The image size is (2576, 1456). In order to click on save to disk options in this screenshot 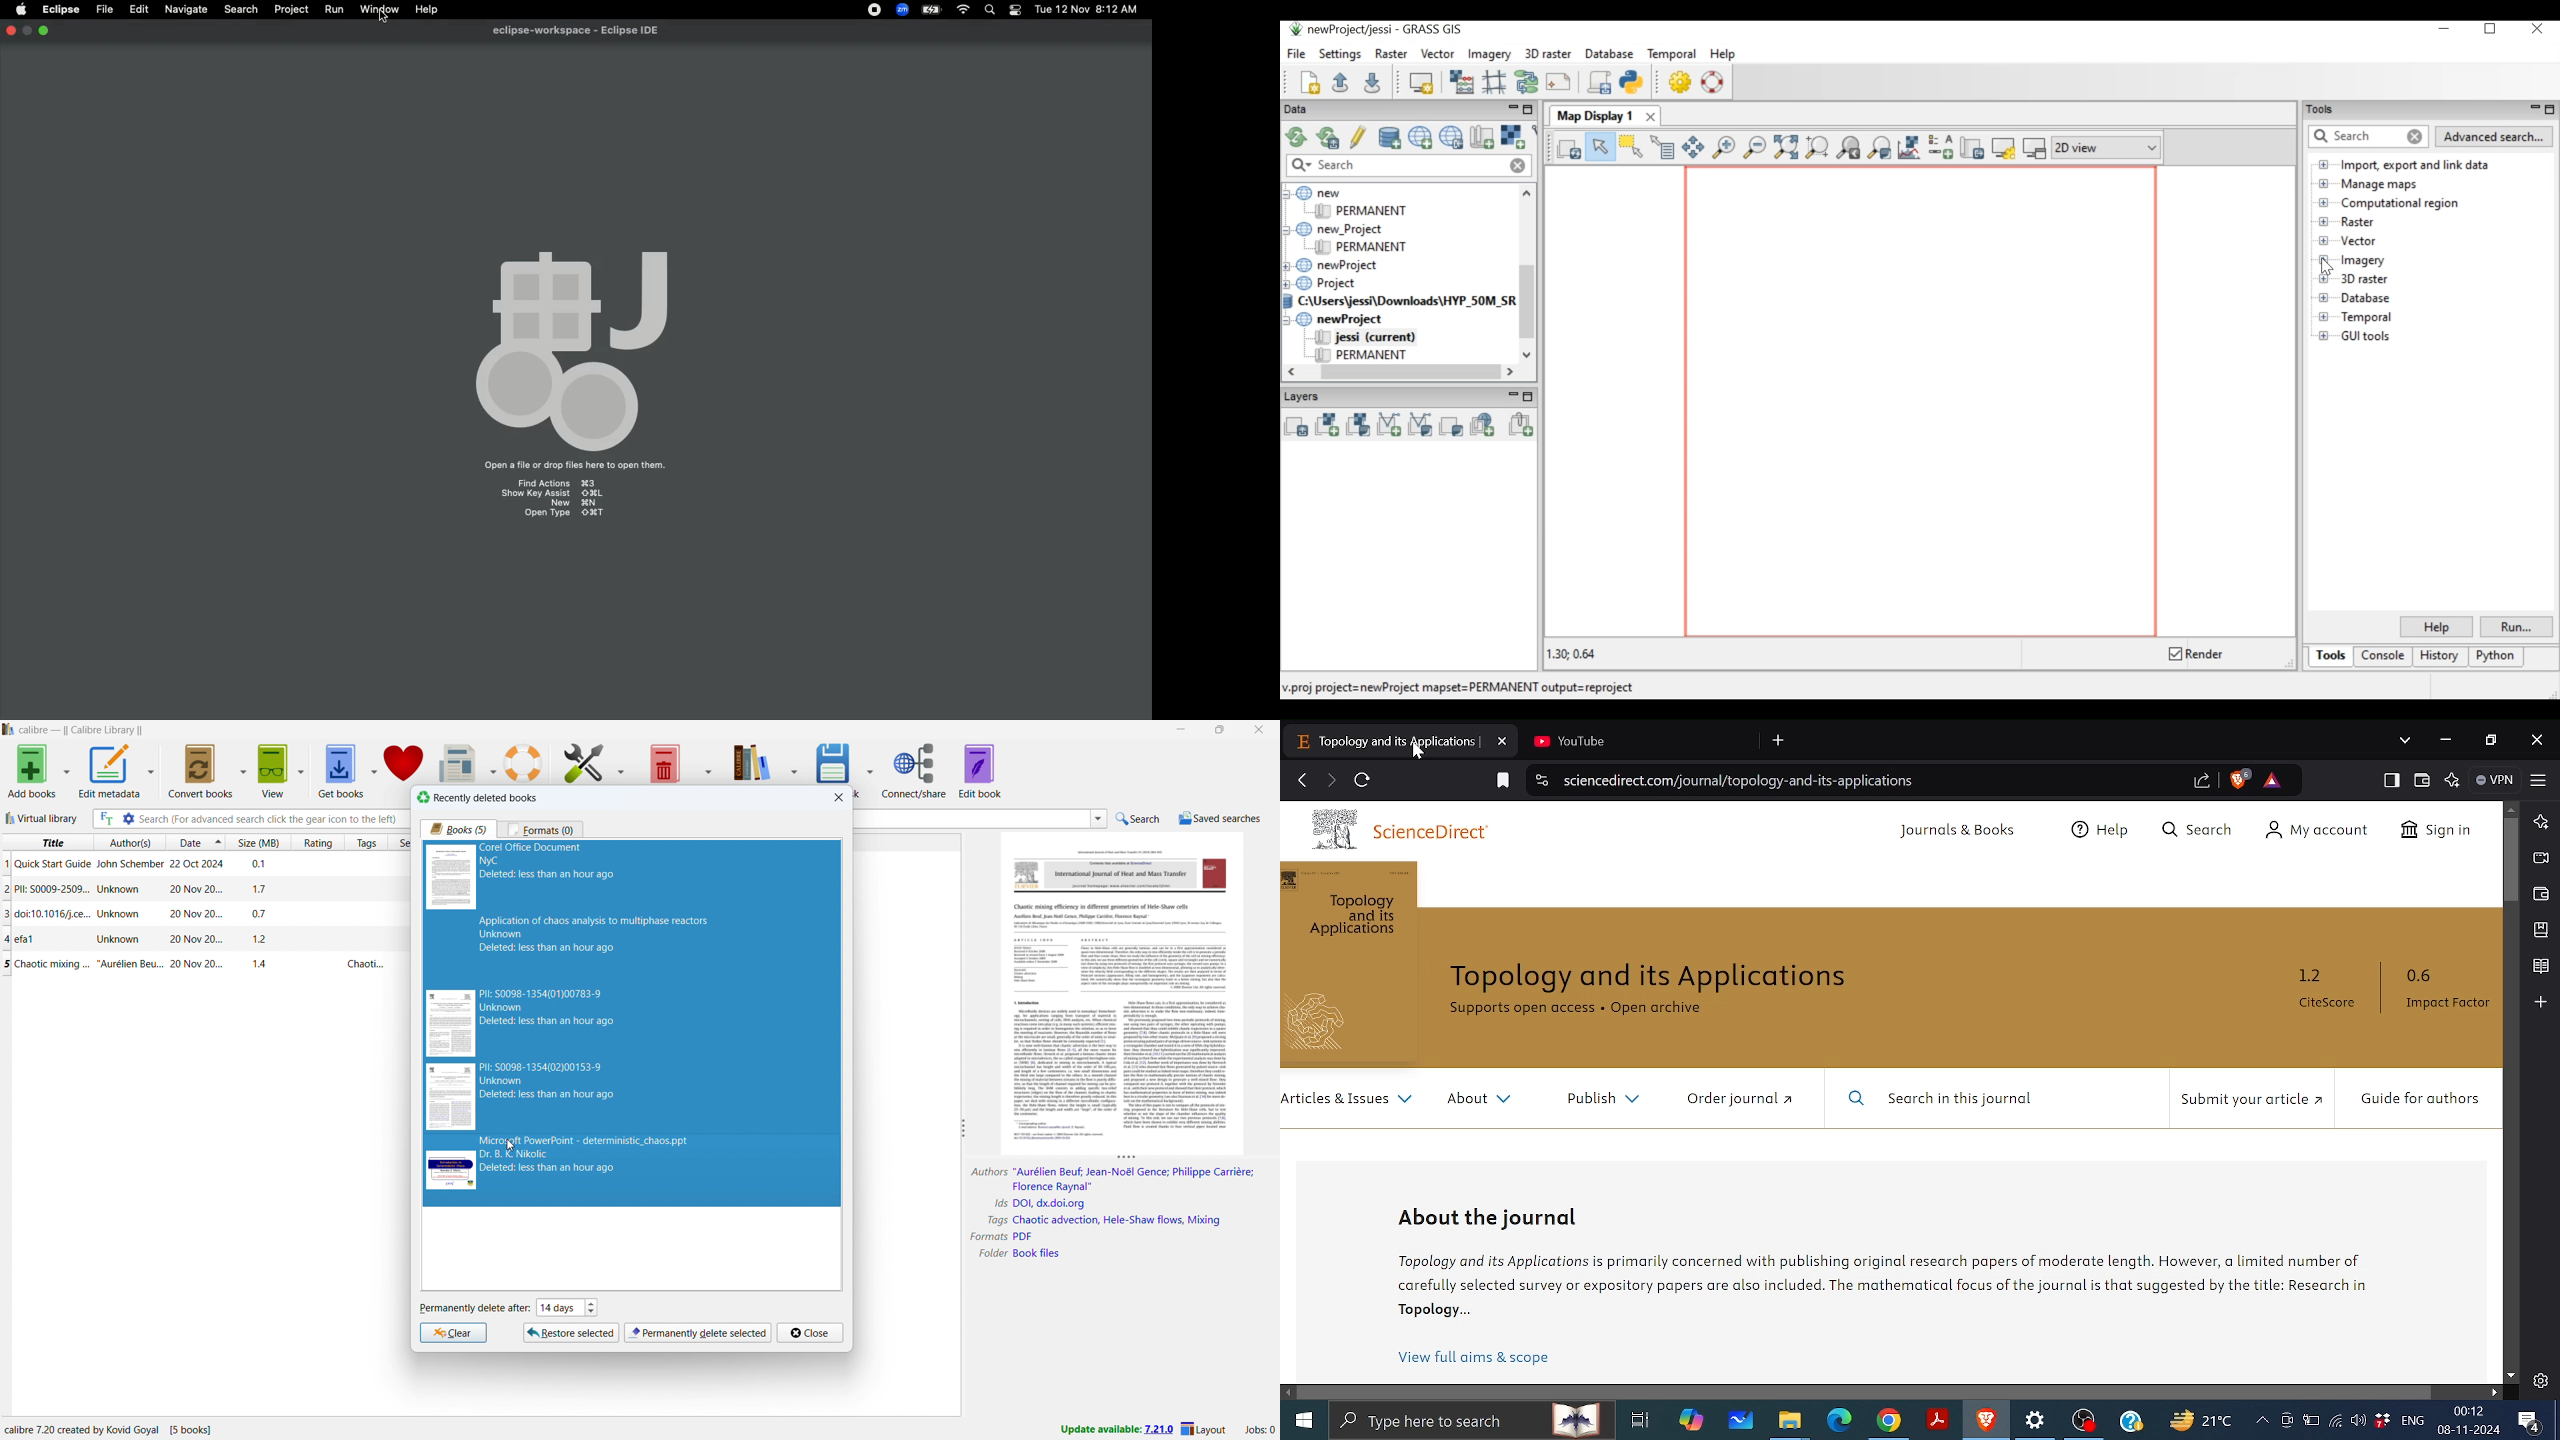, I will do `click(870, 769)`.